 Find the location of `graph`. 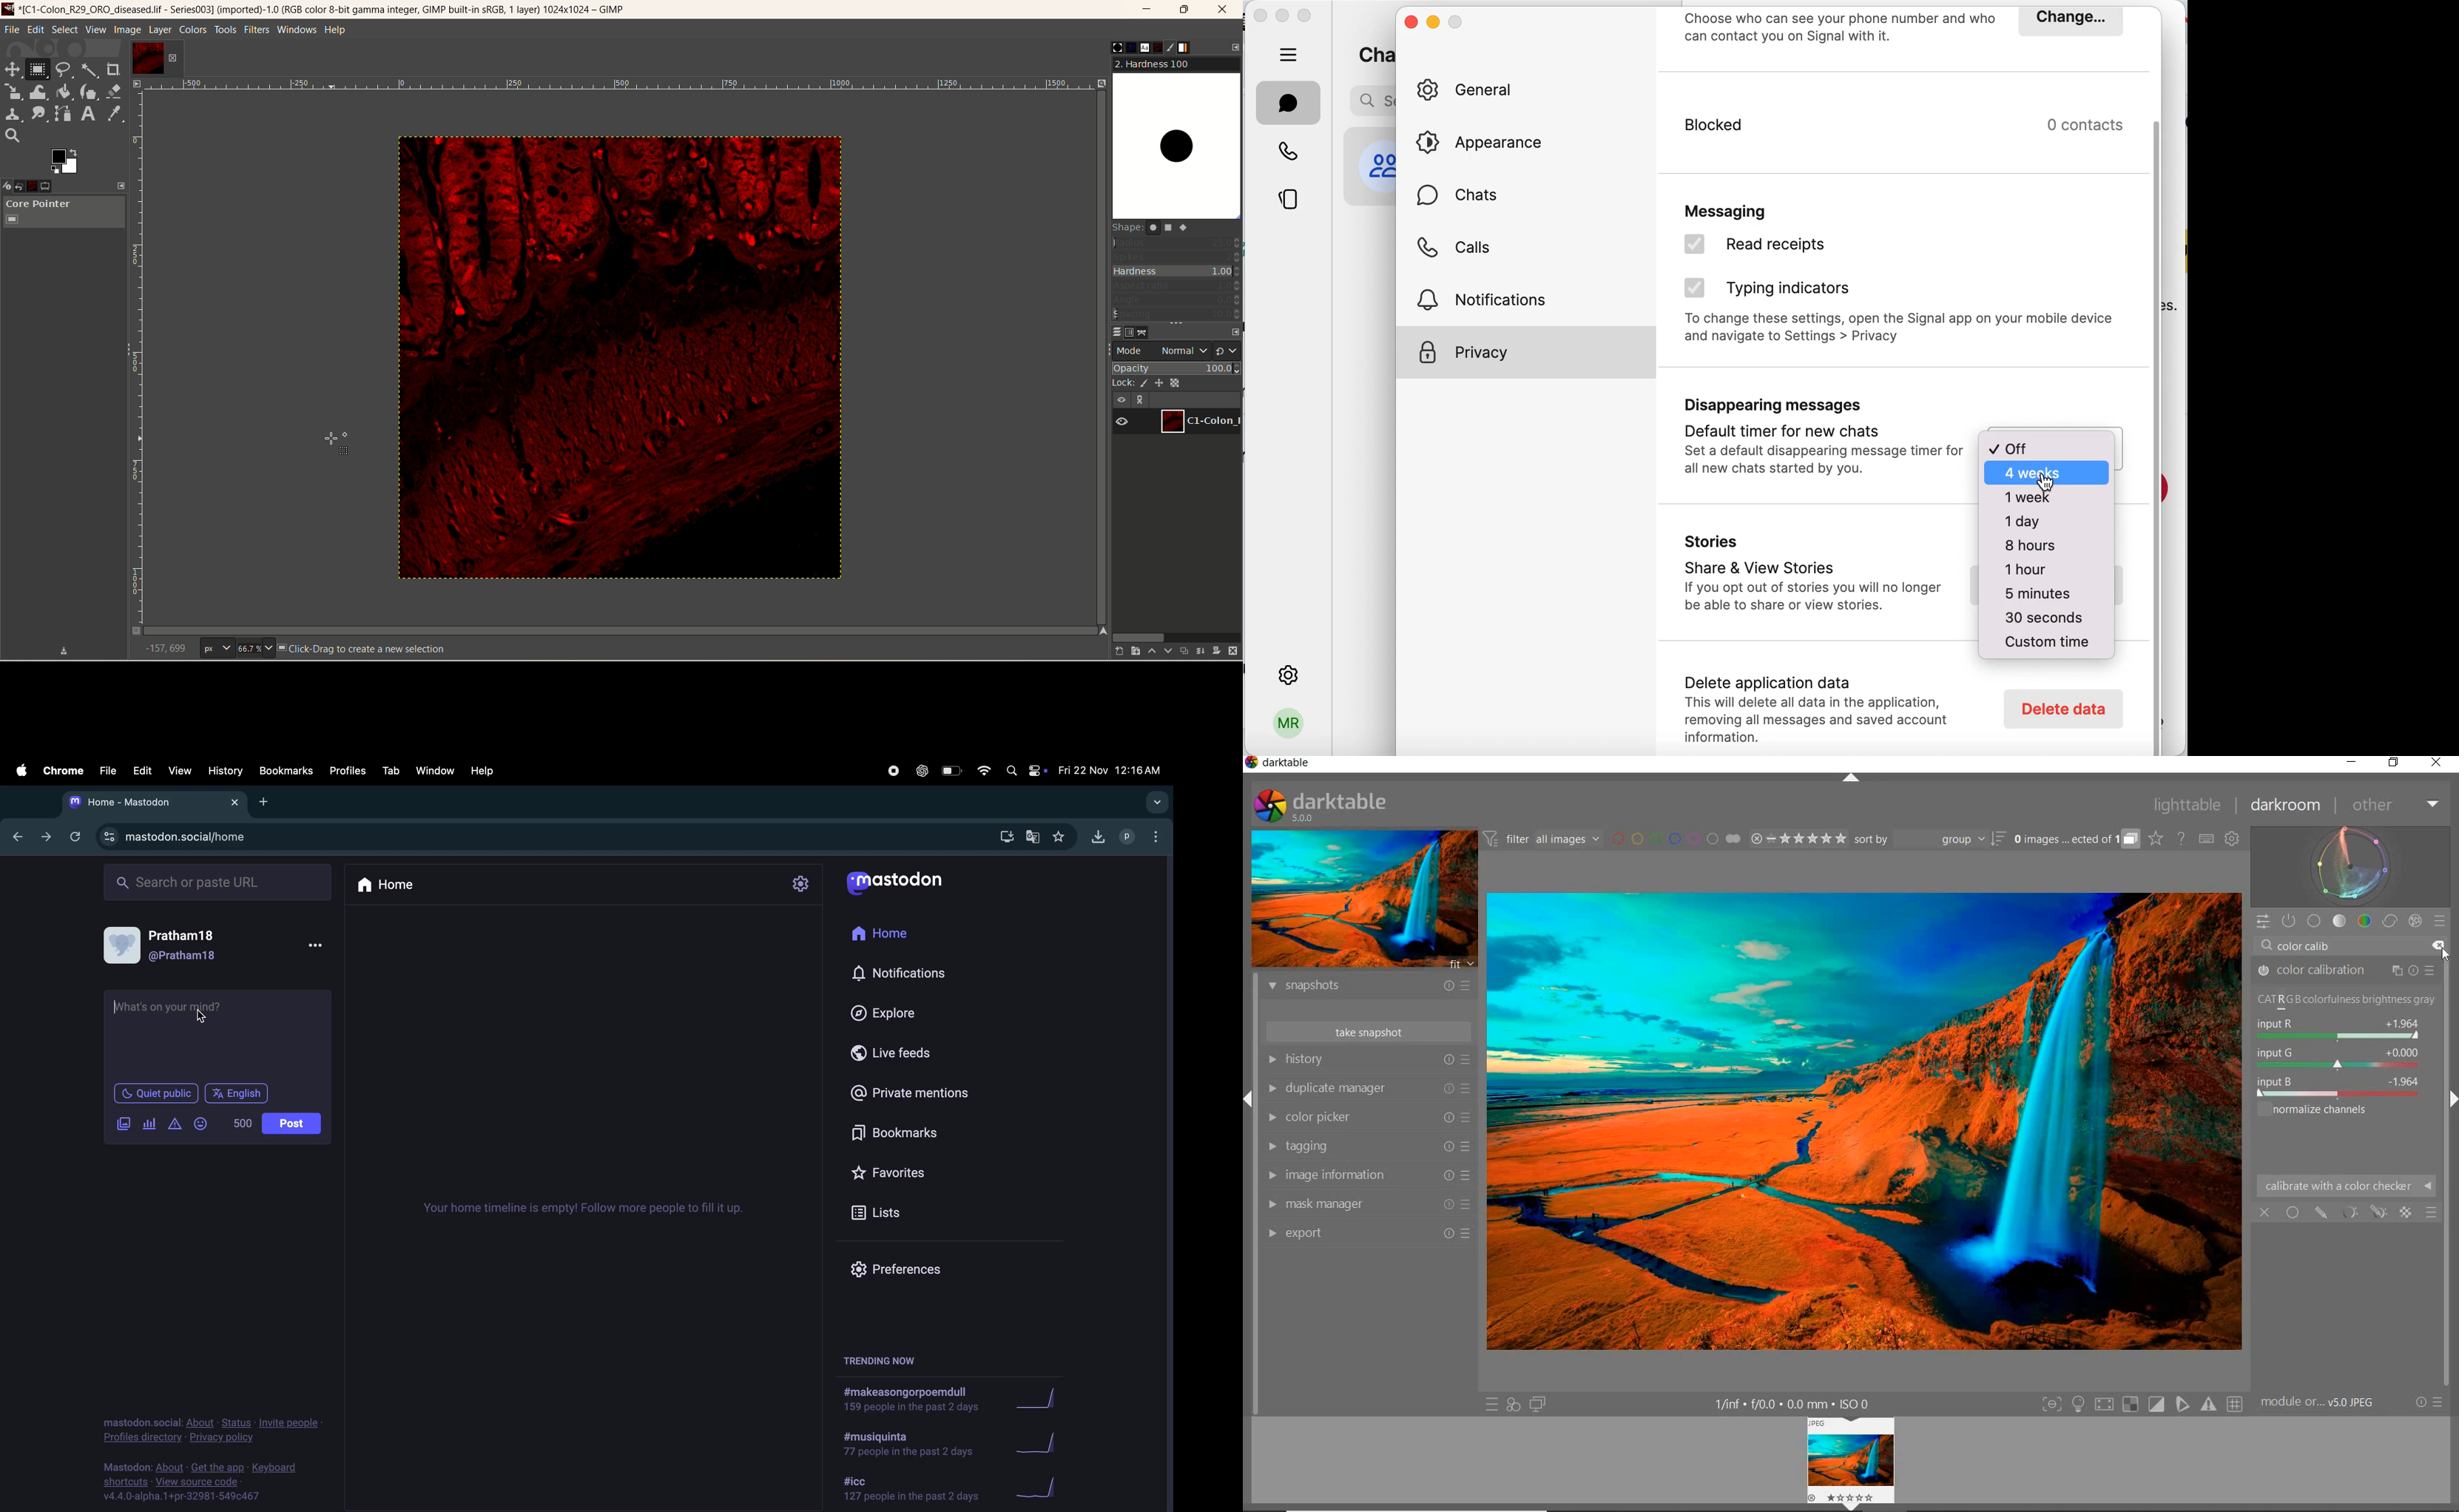

graph is located at coordinates (1031, 1398).